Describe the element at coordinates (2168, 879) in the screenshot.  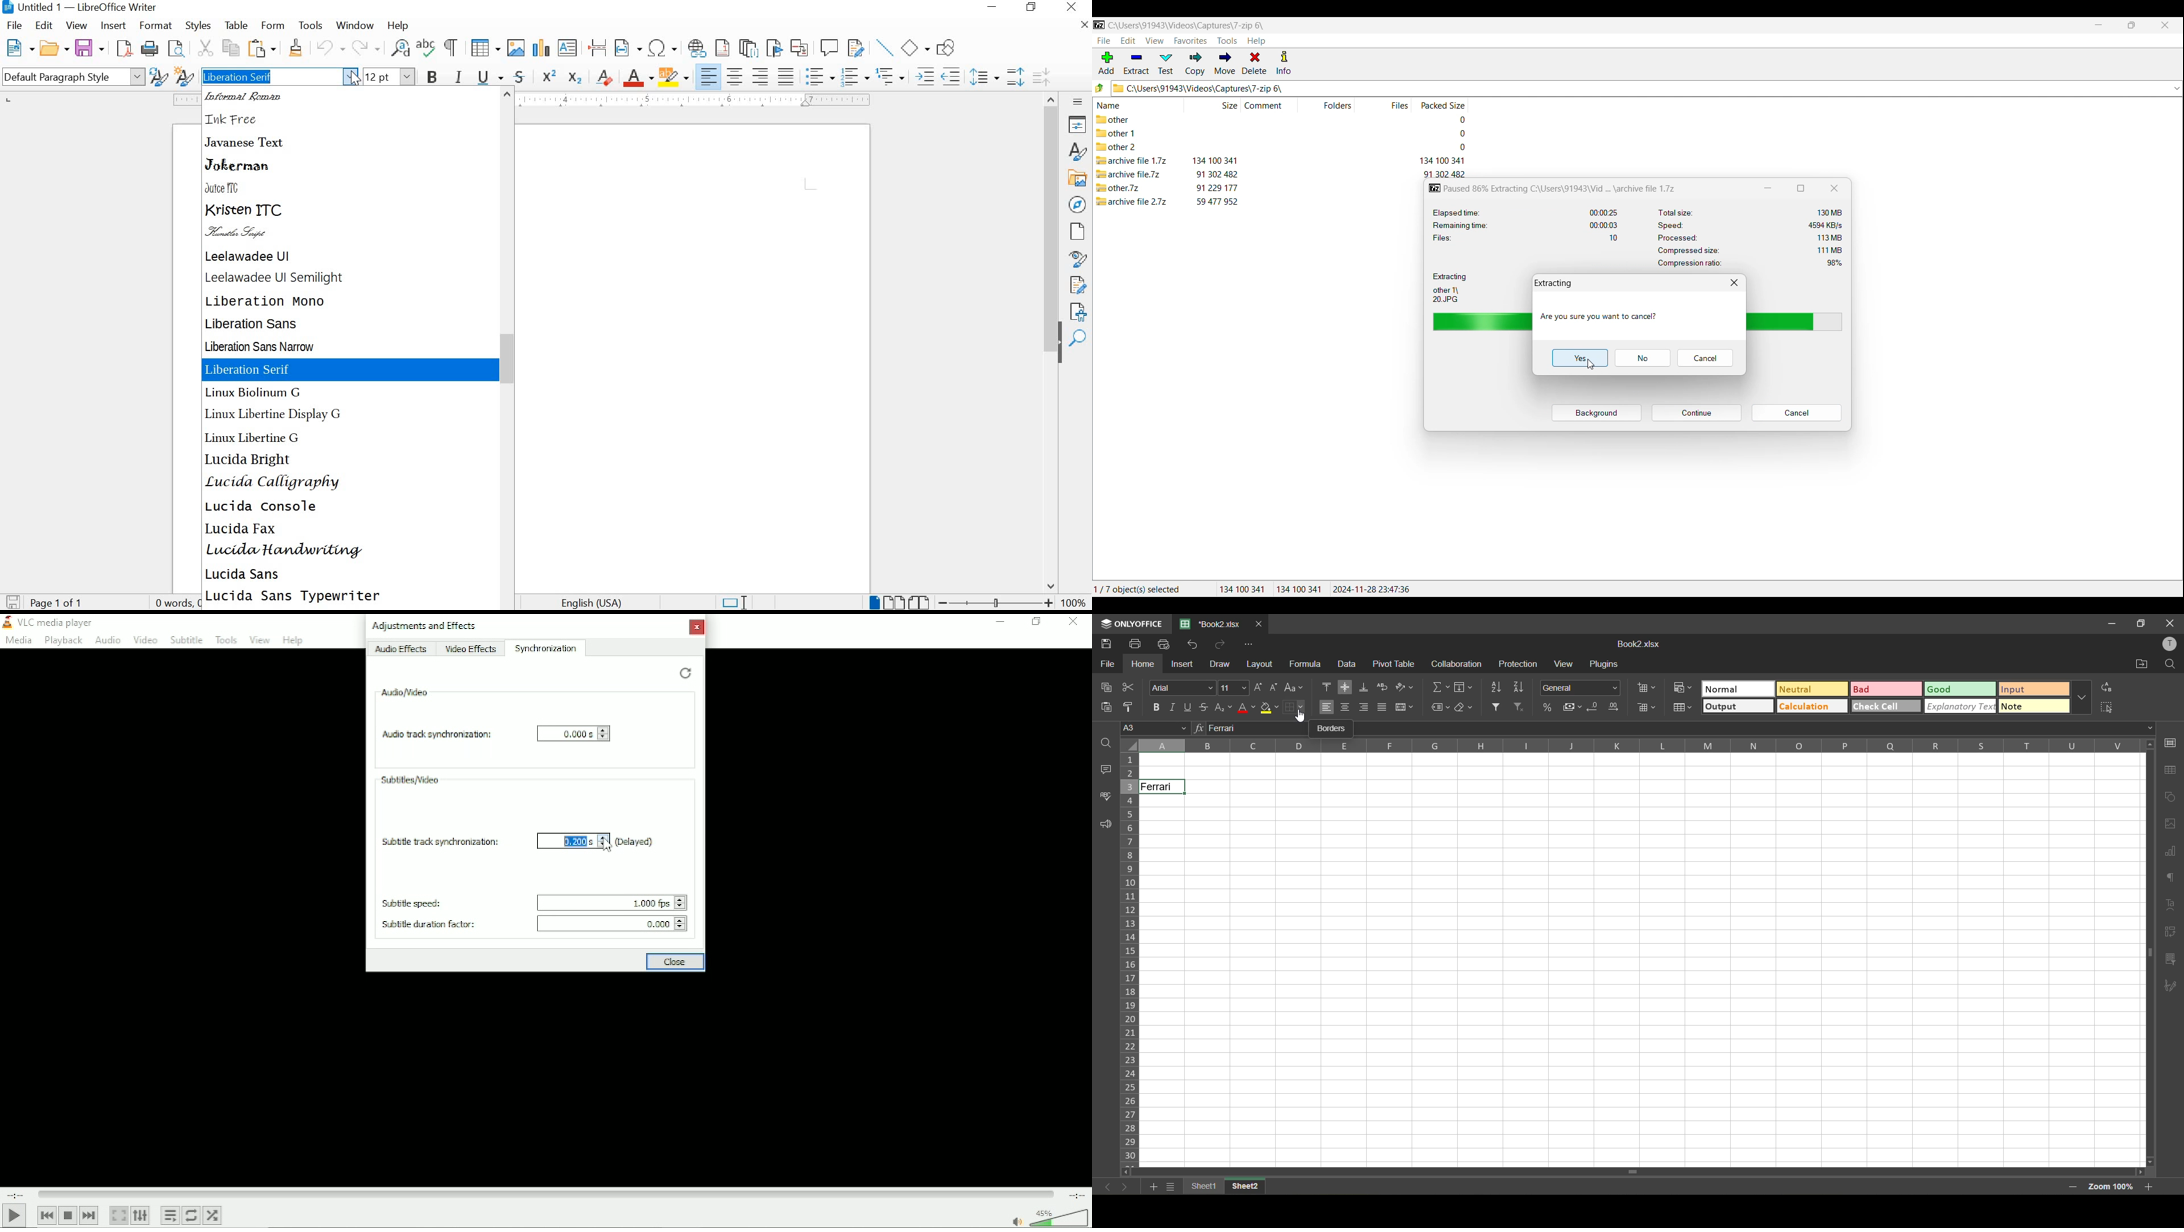
I see `paragraph` at that location.